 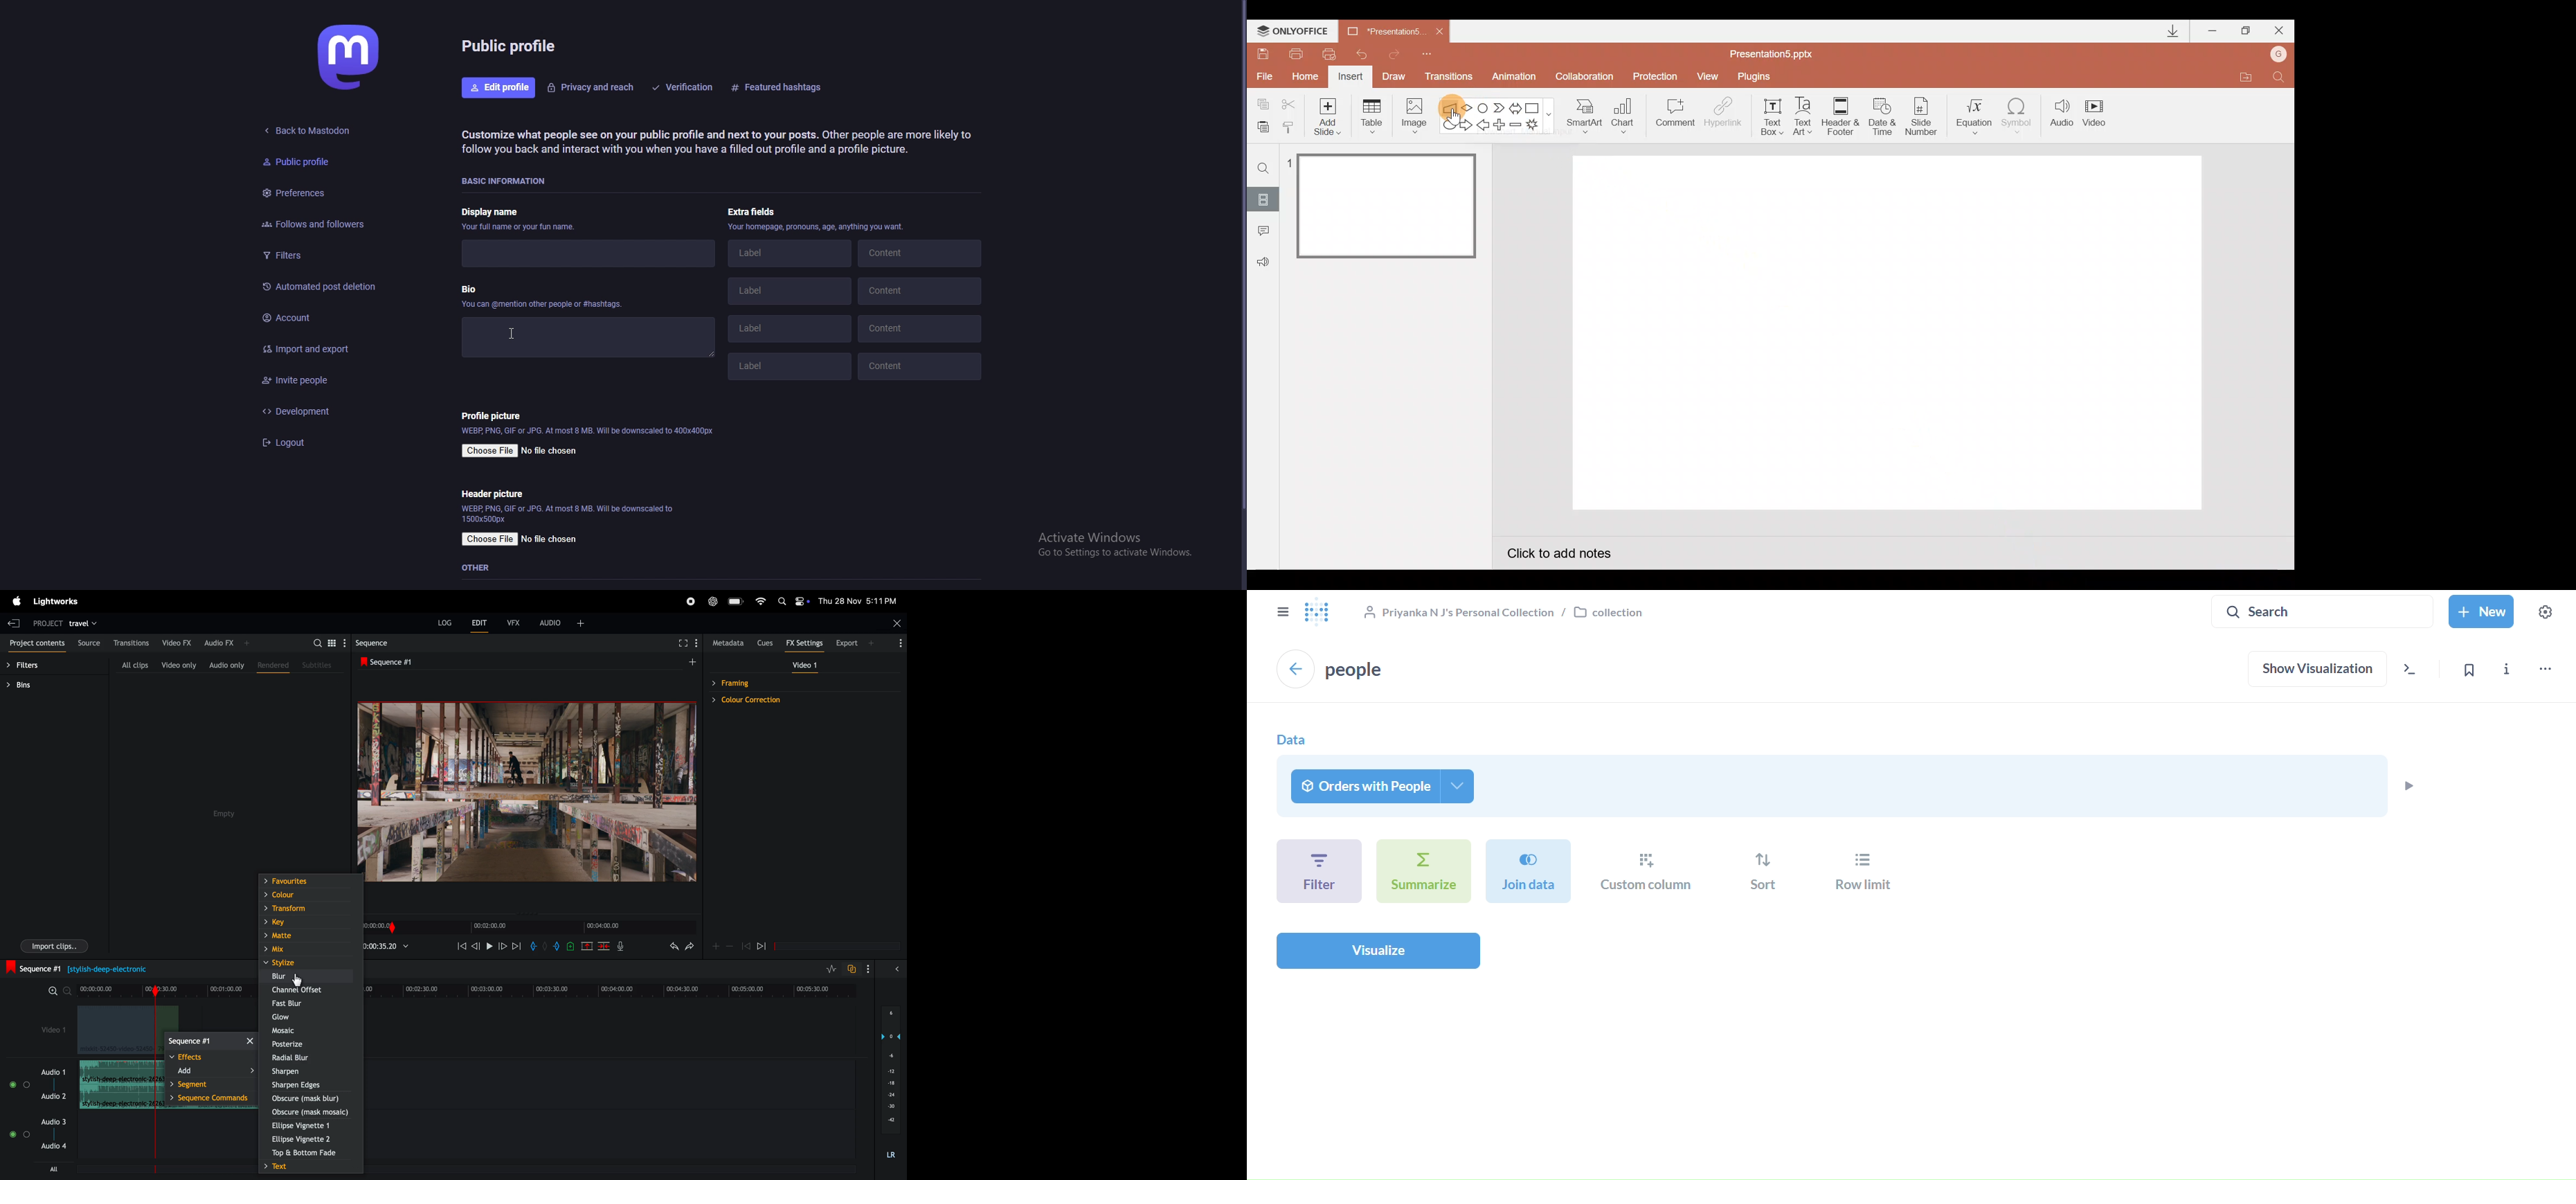 What do you see at coordinates (307, 923) in the screenshot?
I see `key` at bounding box center [307, 923].